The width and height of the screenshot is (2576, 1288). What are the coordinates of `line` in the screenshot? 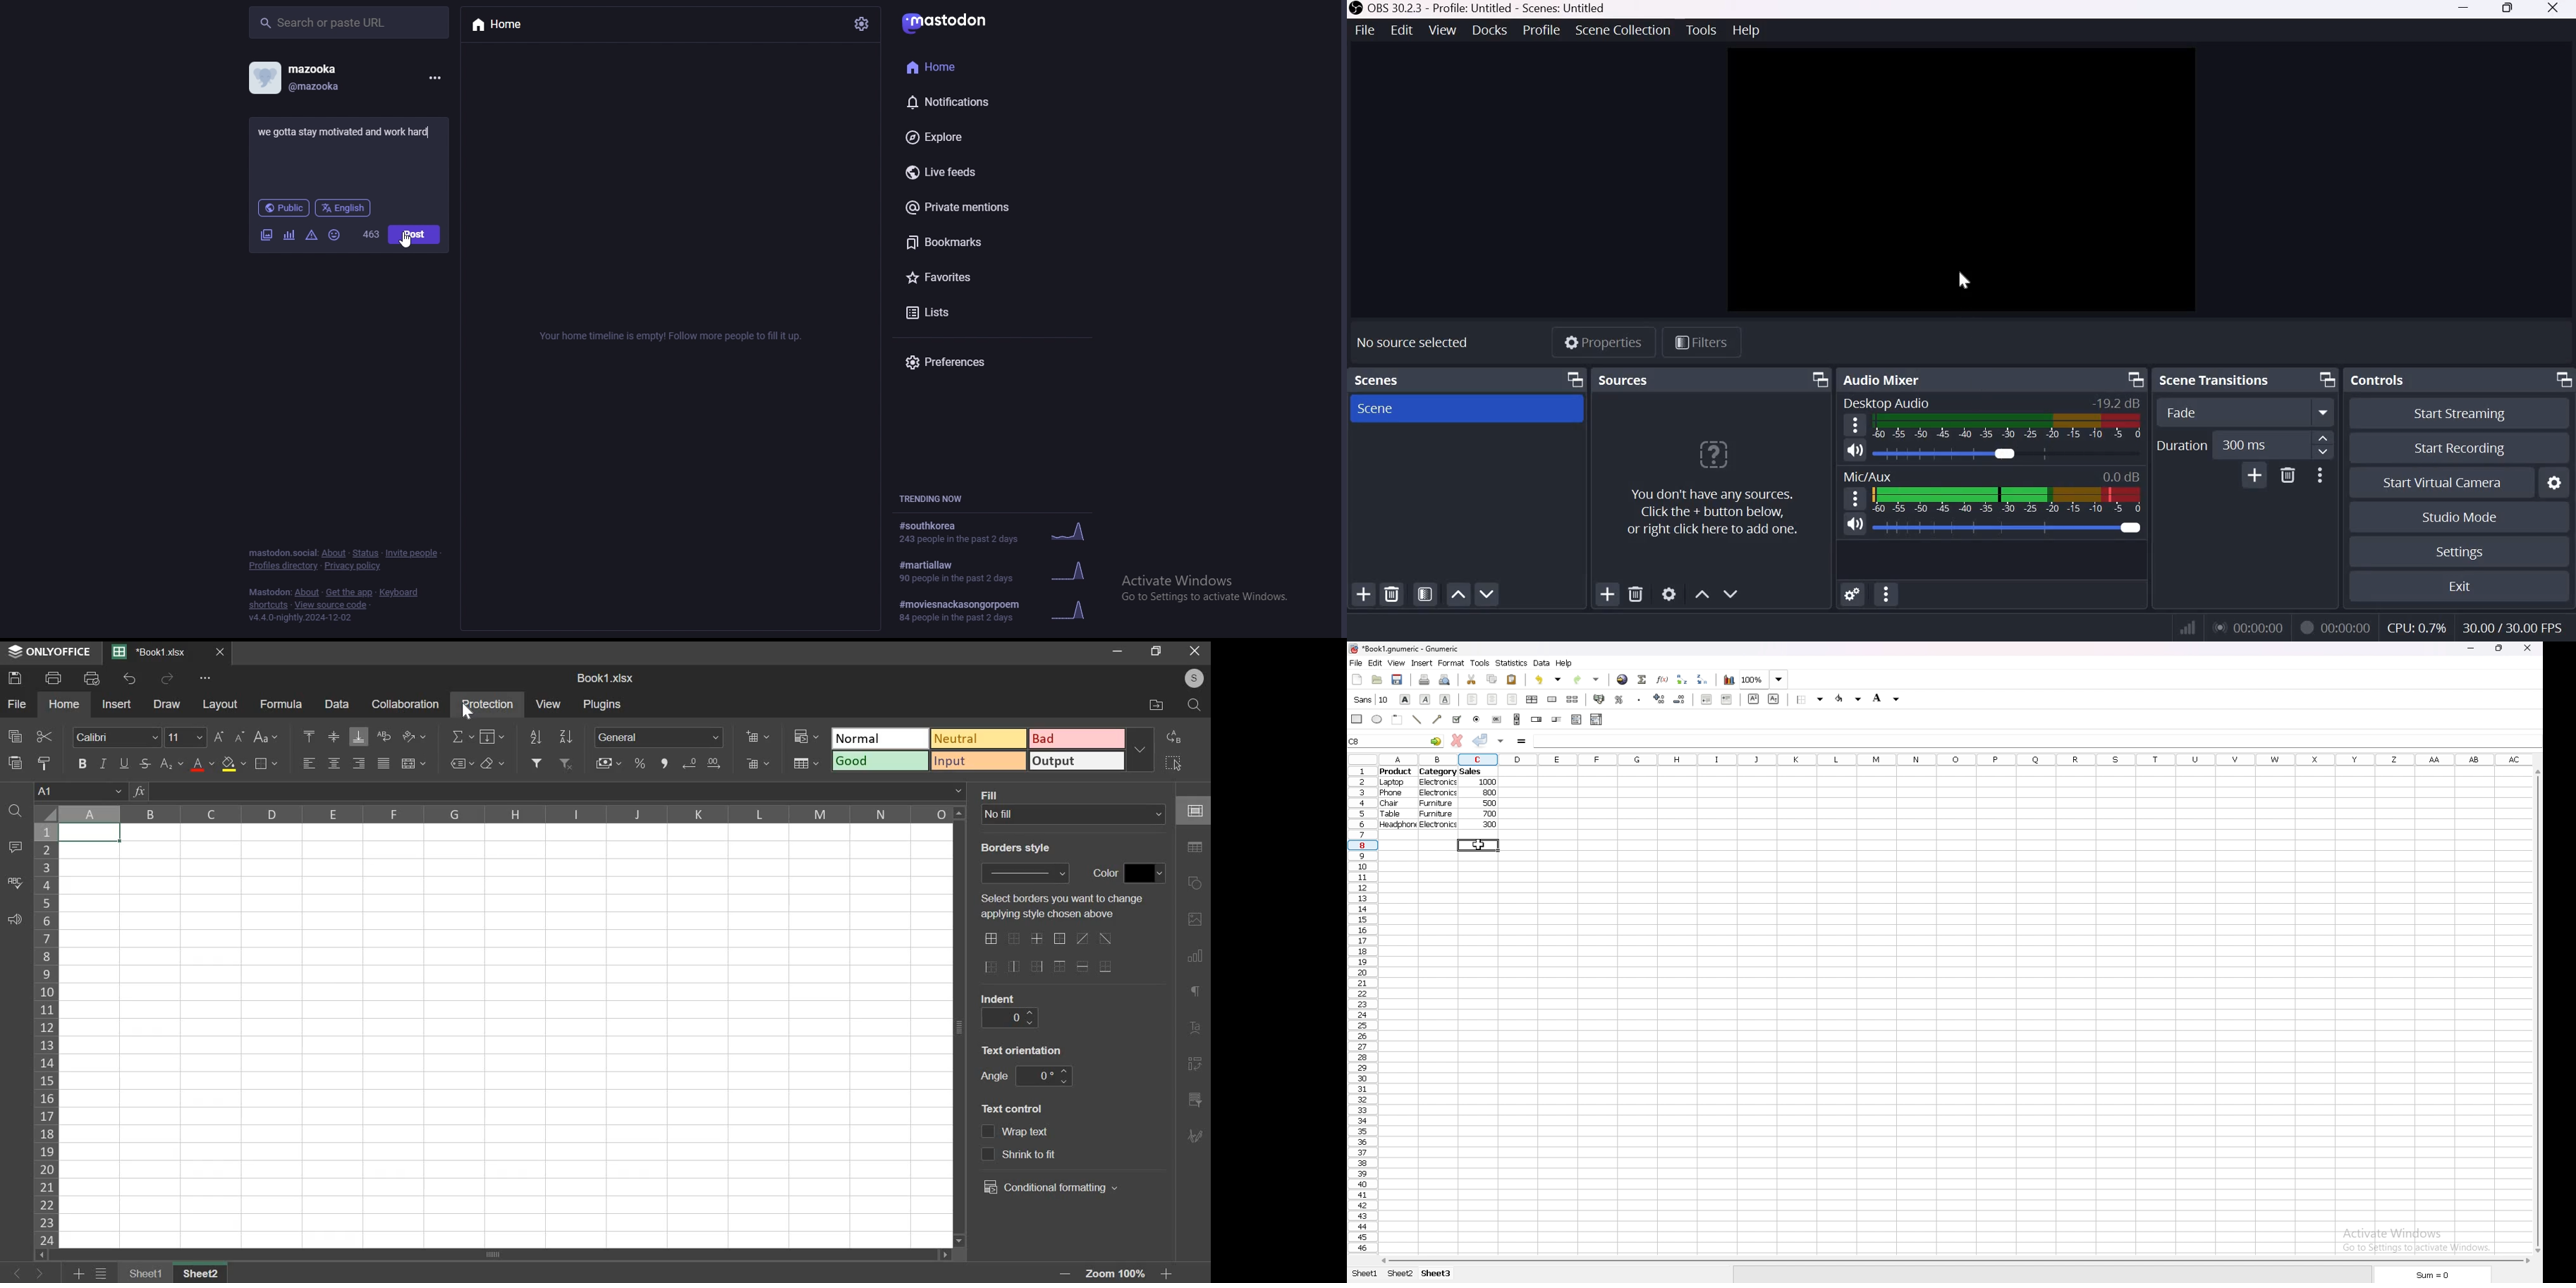 It's located at (1417, 720).